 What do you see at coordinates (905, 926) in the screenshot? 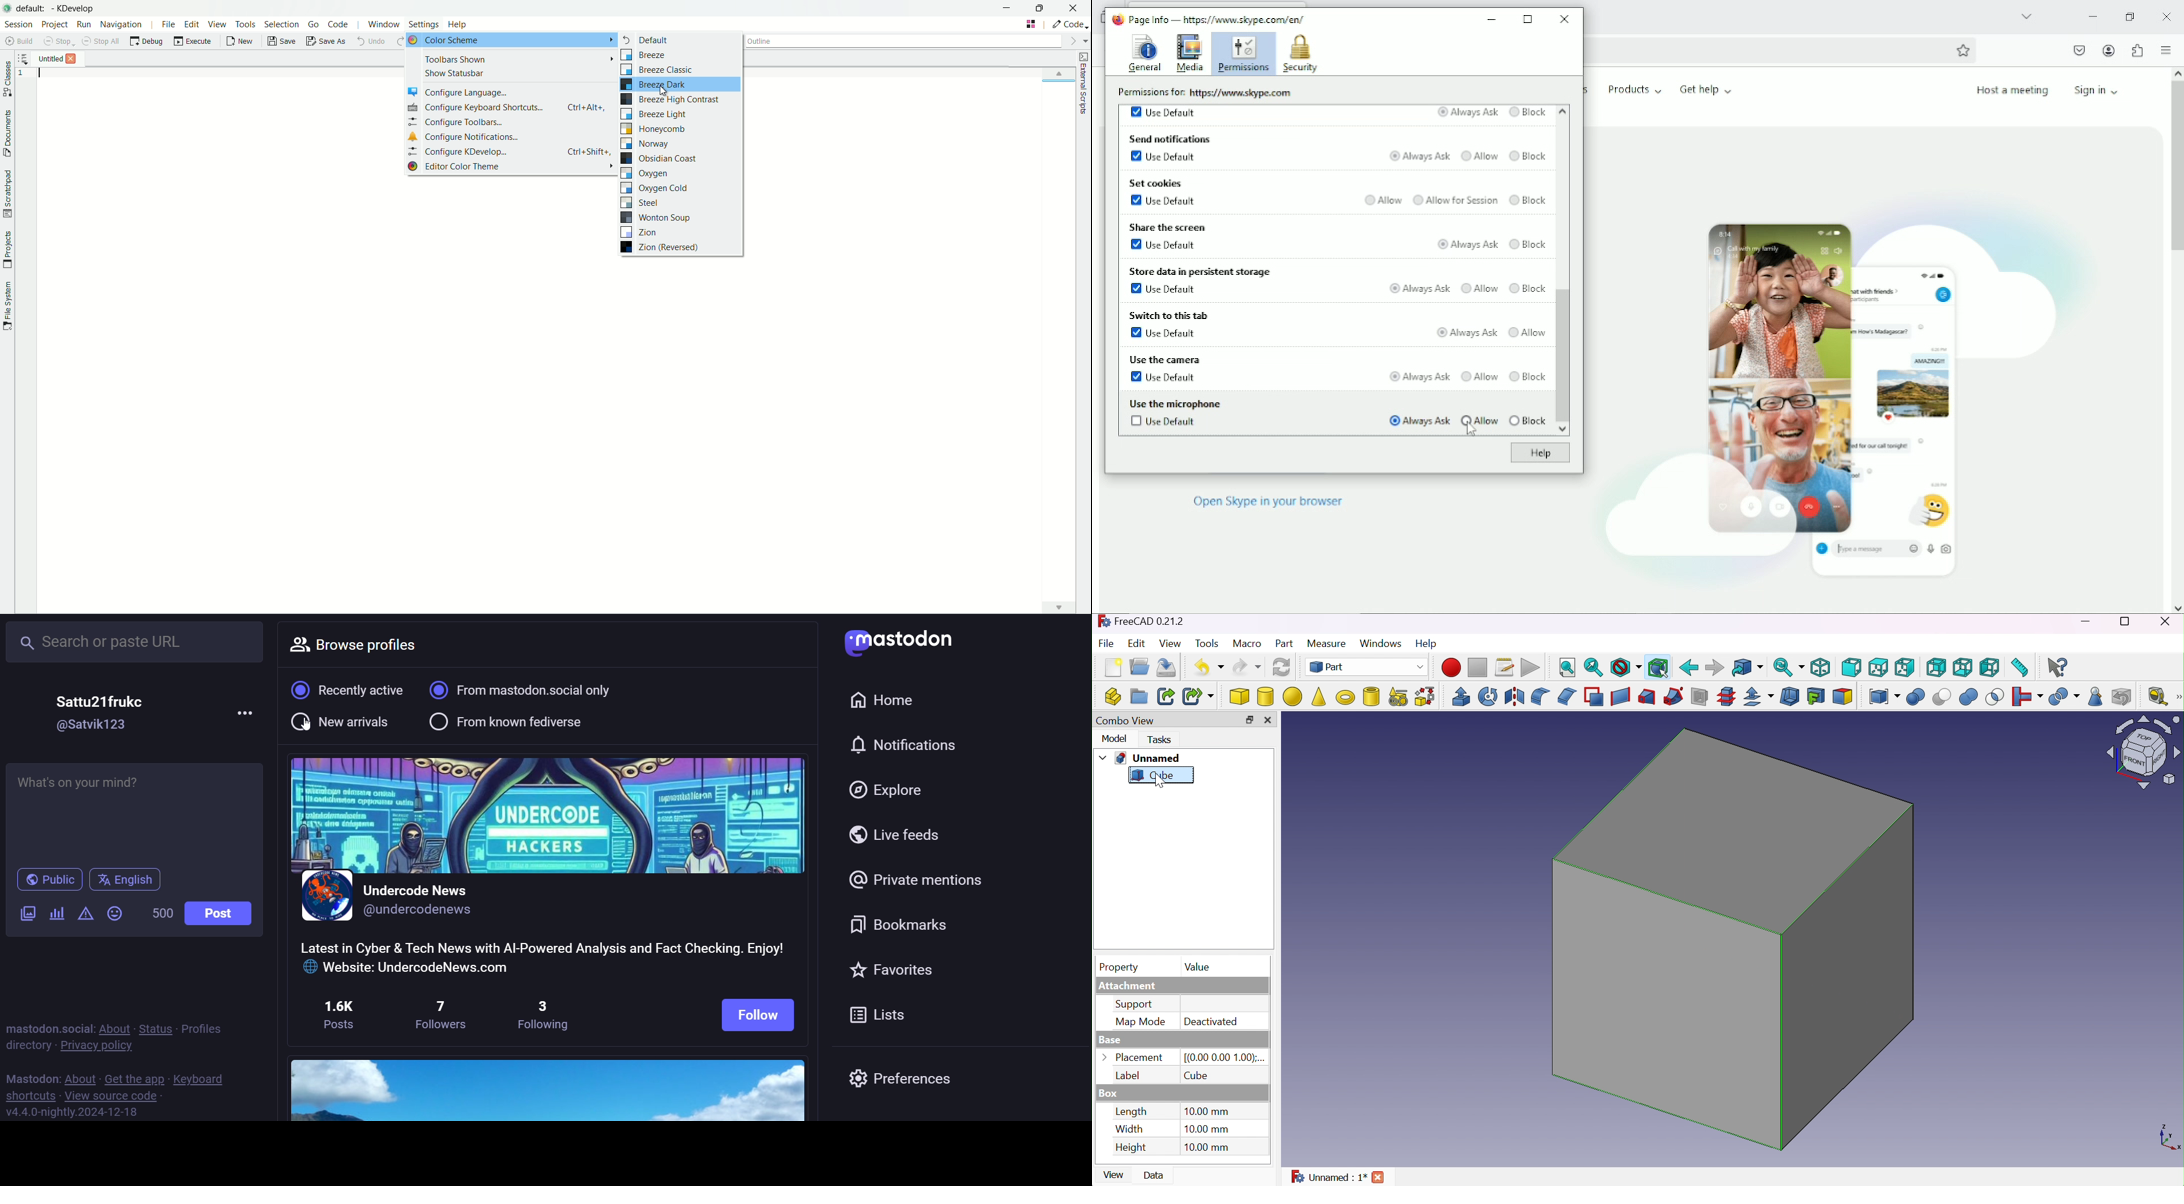
I see `bookmark` at bounding box center [905, 926].